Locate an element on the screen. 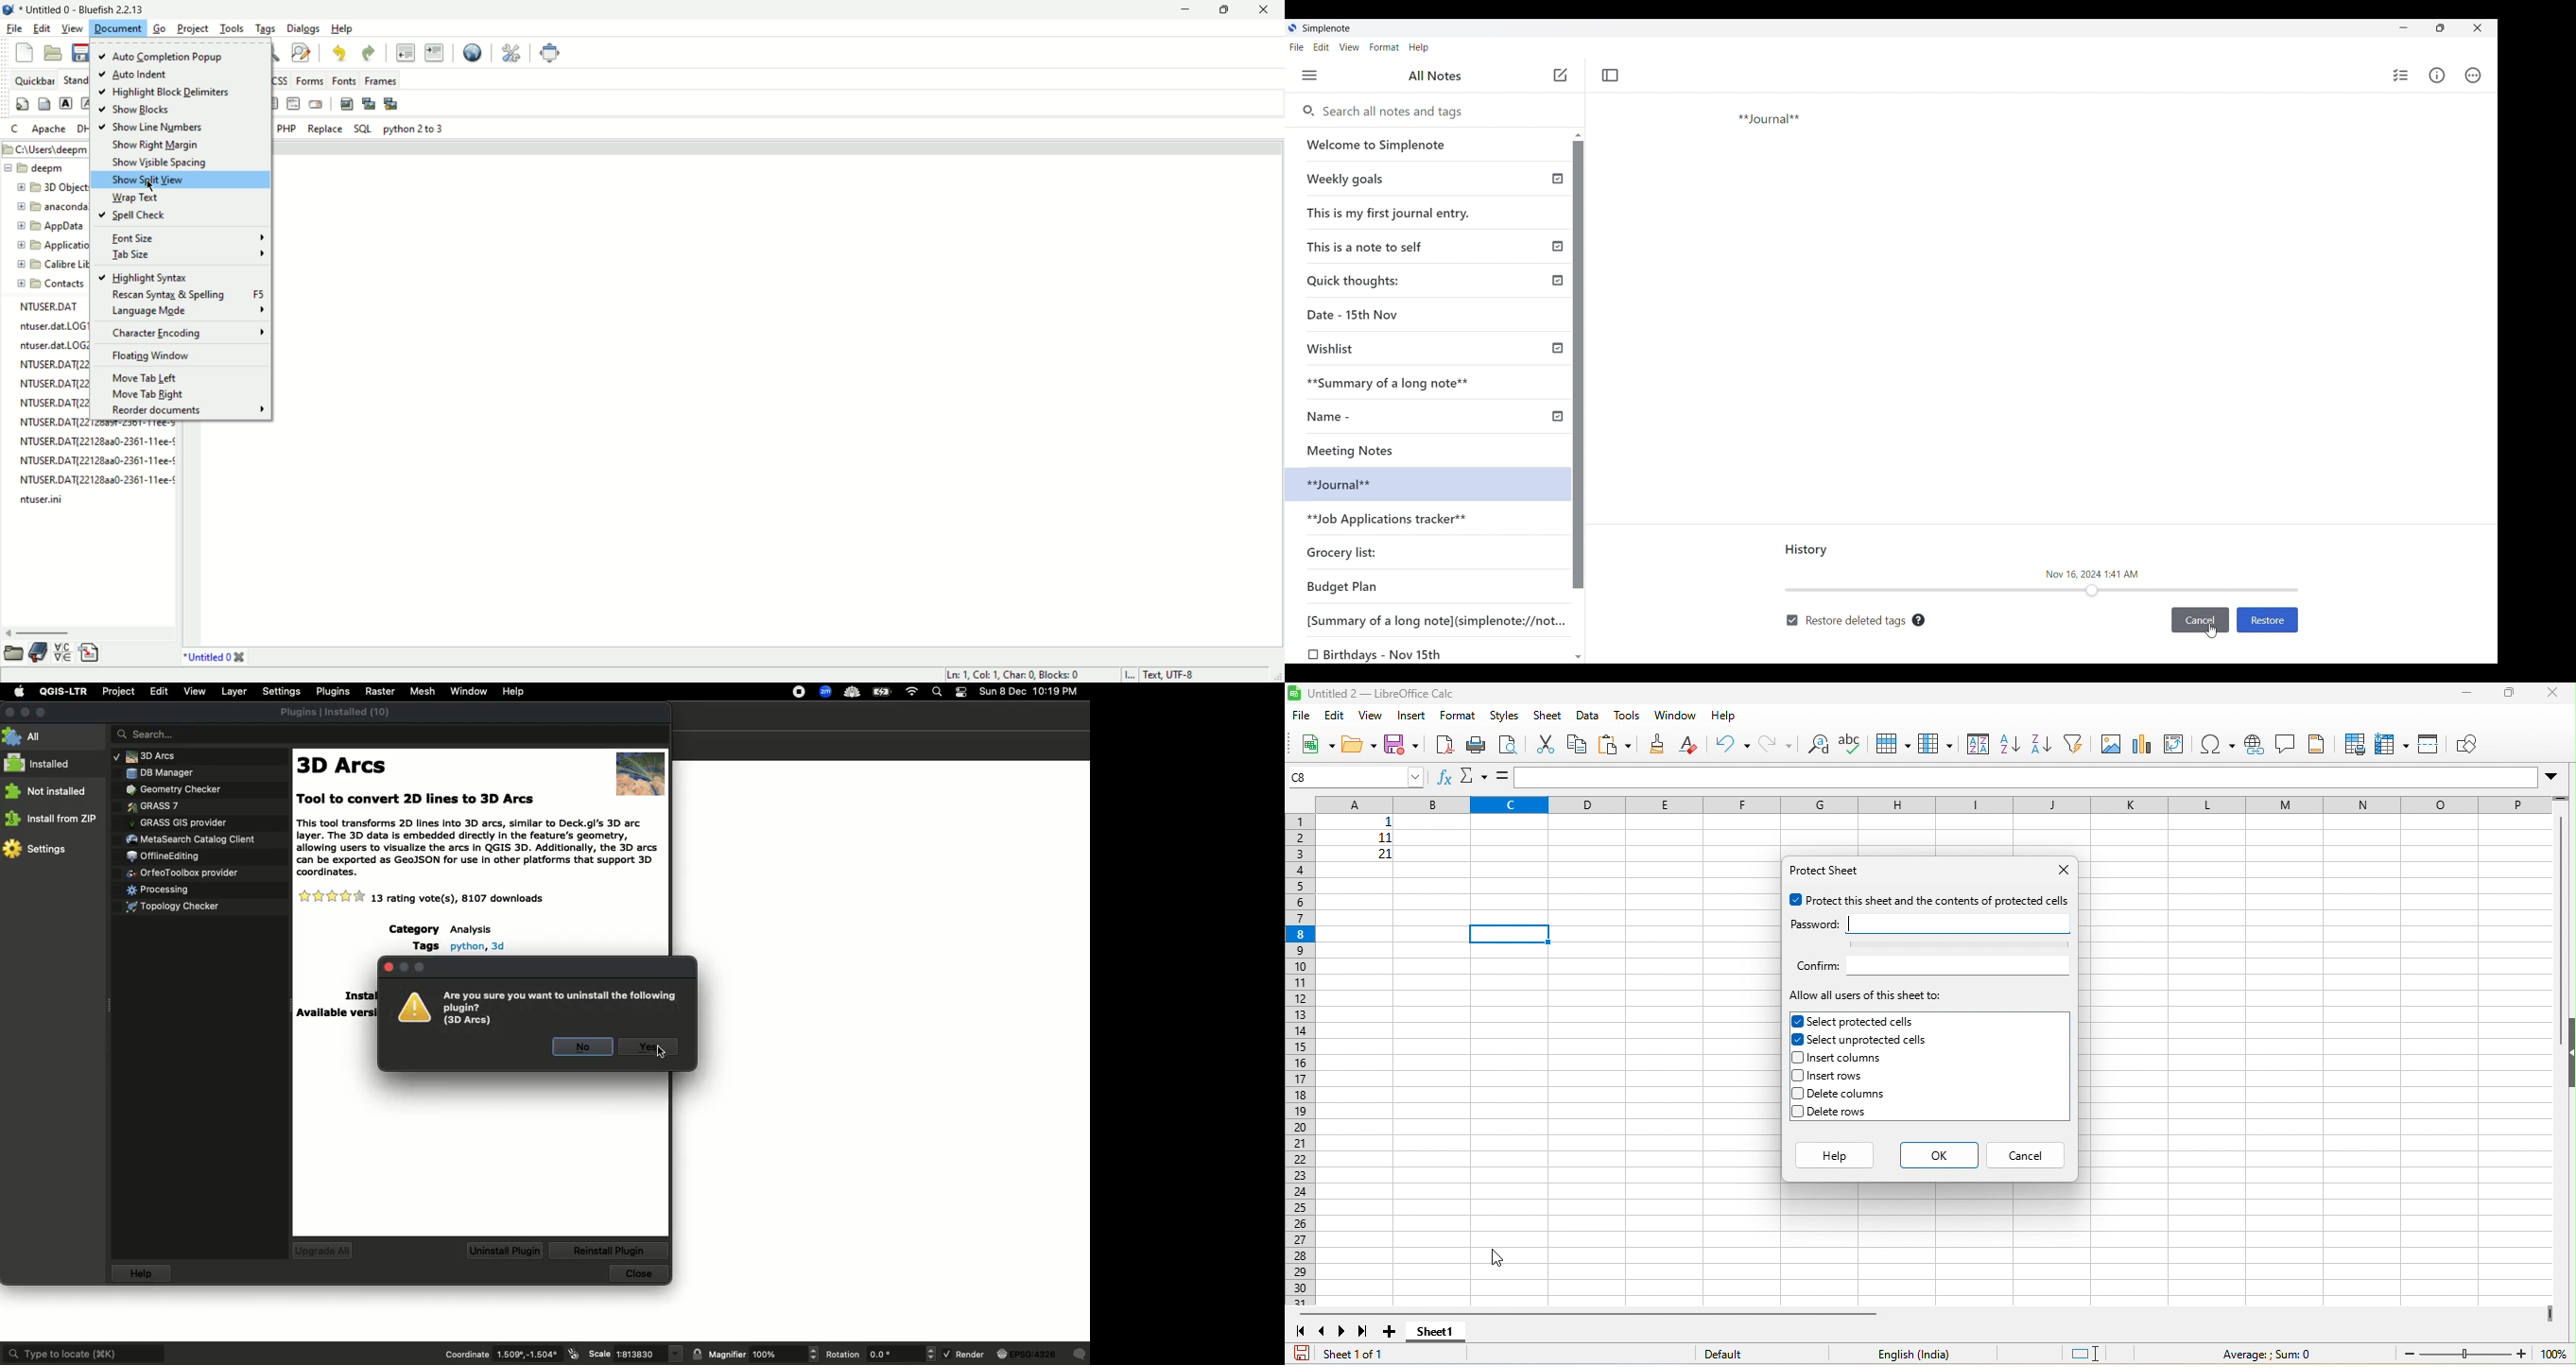  format is located at coordinates (1459, 717).